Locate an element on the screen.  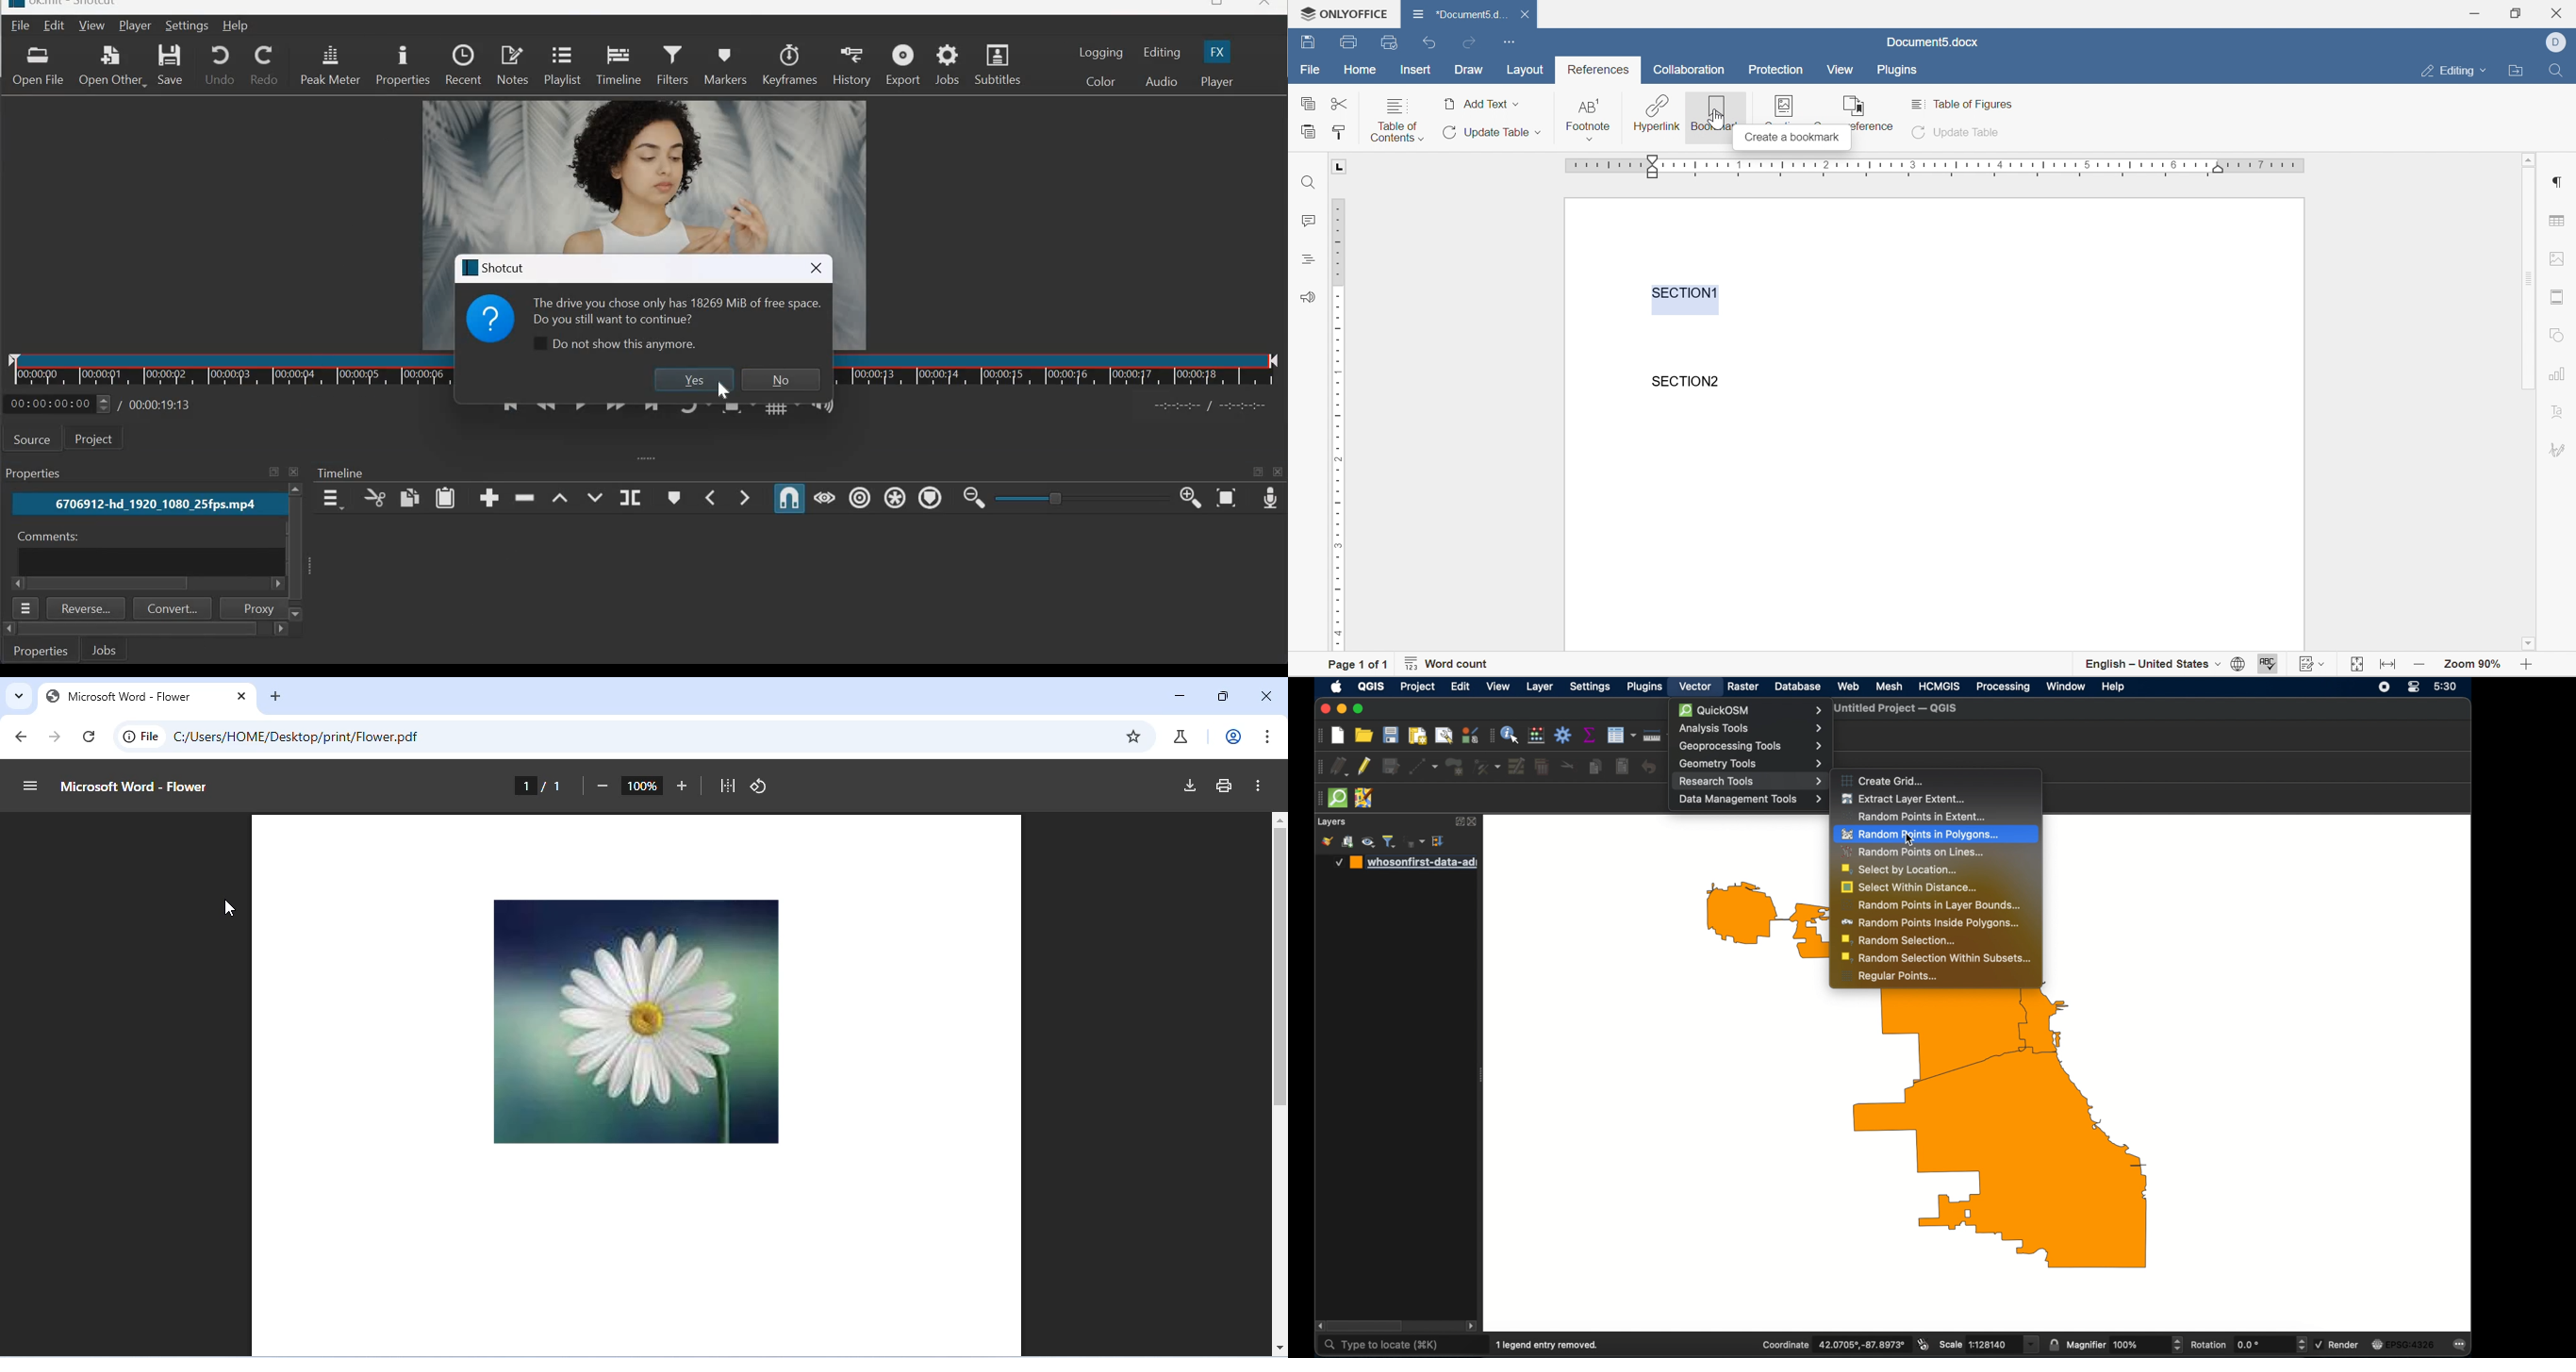
Open other is located at coordinates (112, 64).